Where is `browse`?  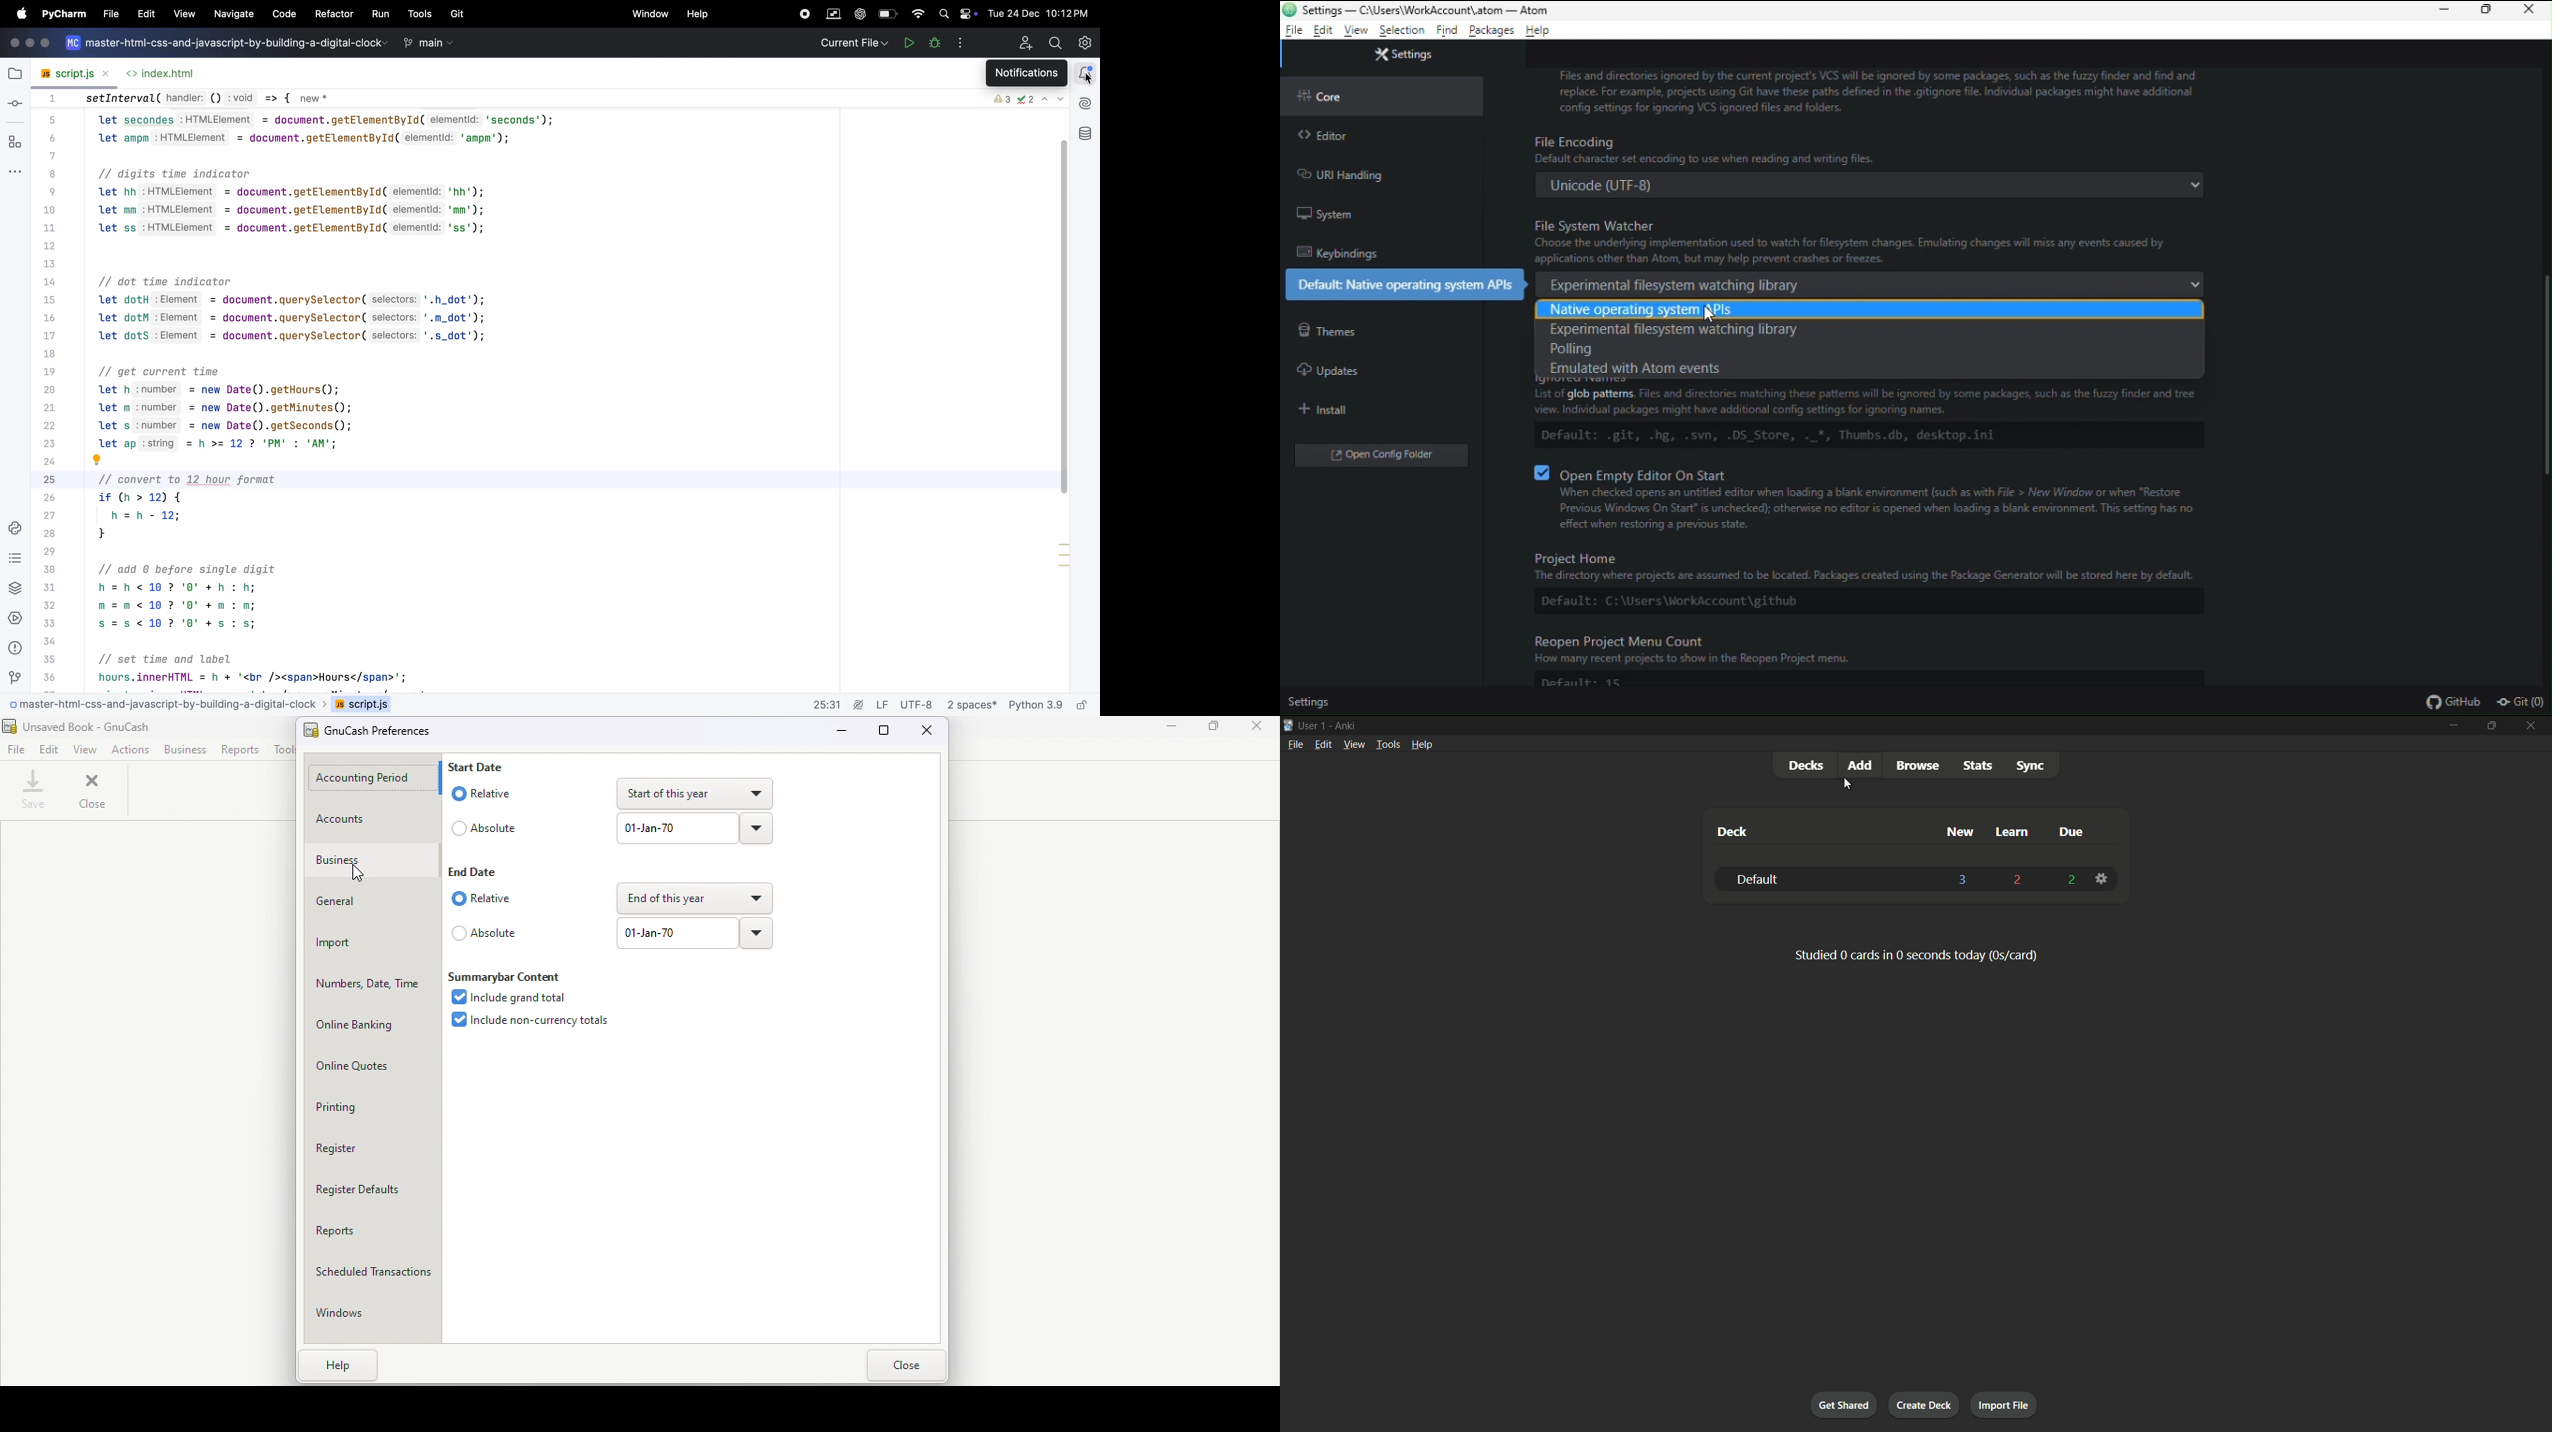
browse is located at coordinates (1918, 766).